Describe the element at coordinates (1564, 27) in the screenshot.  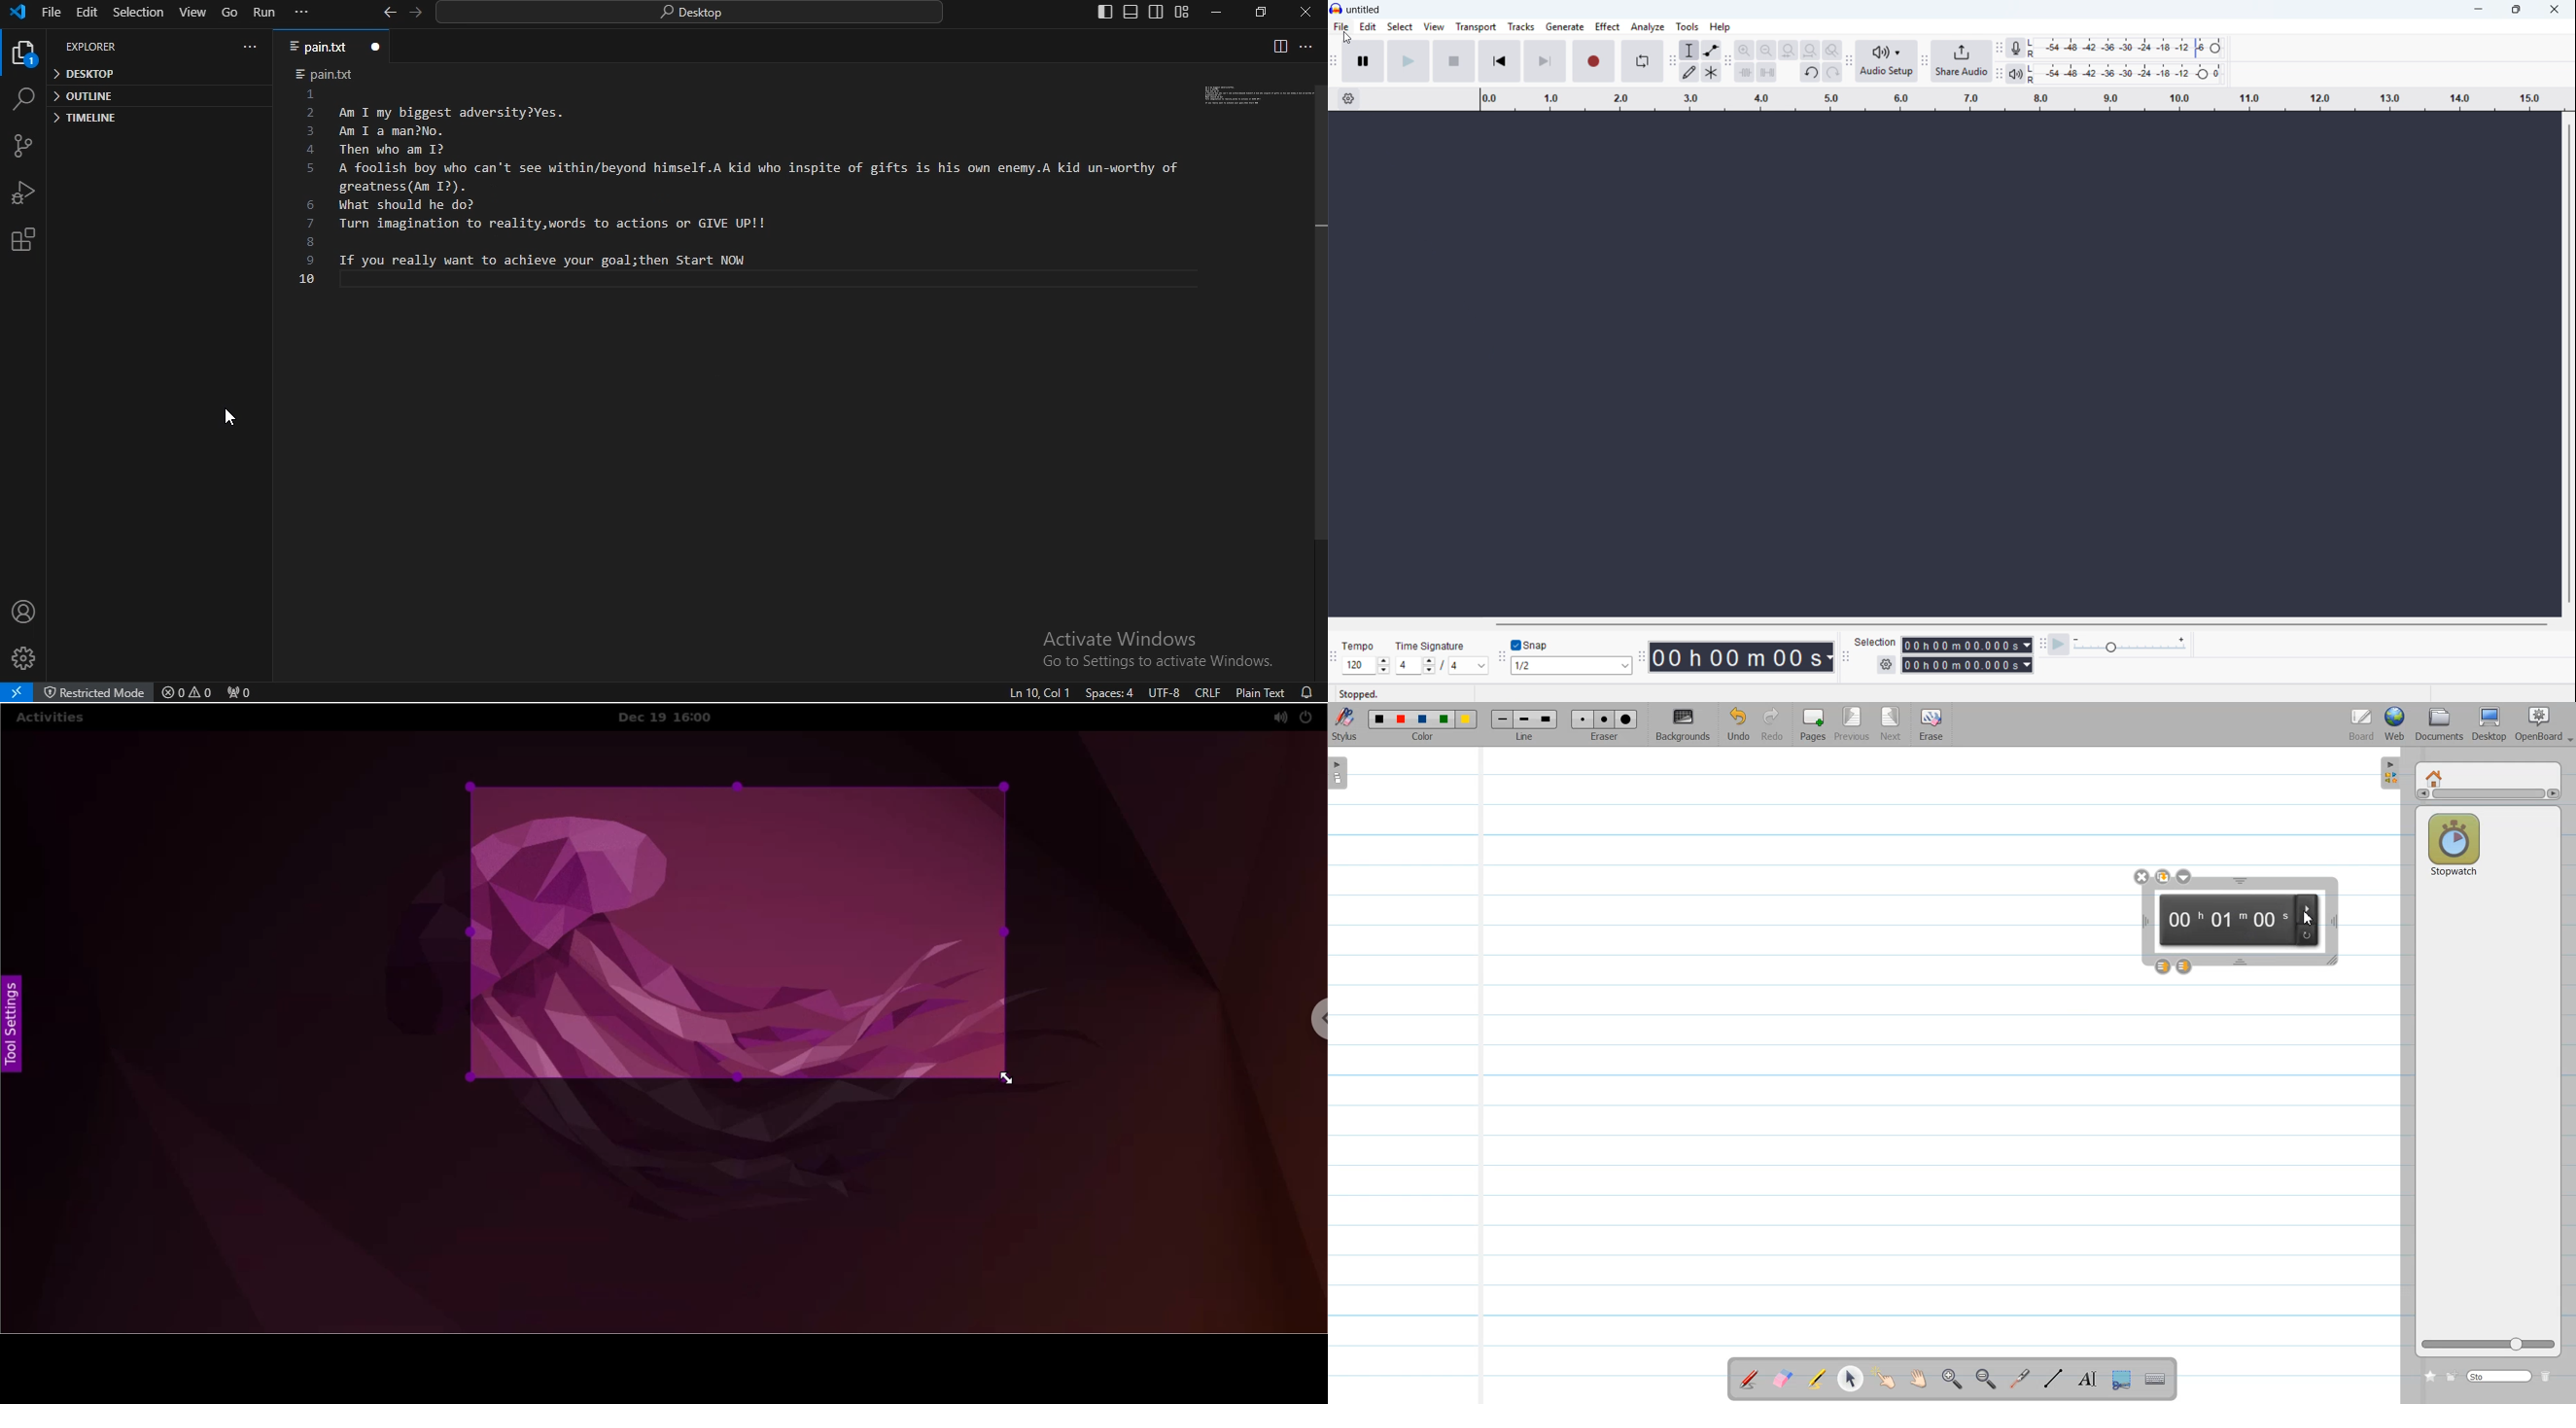
I see `Generate ` at that location.